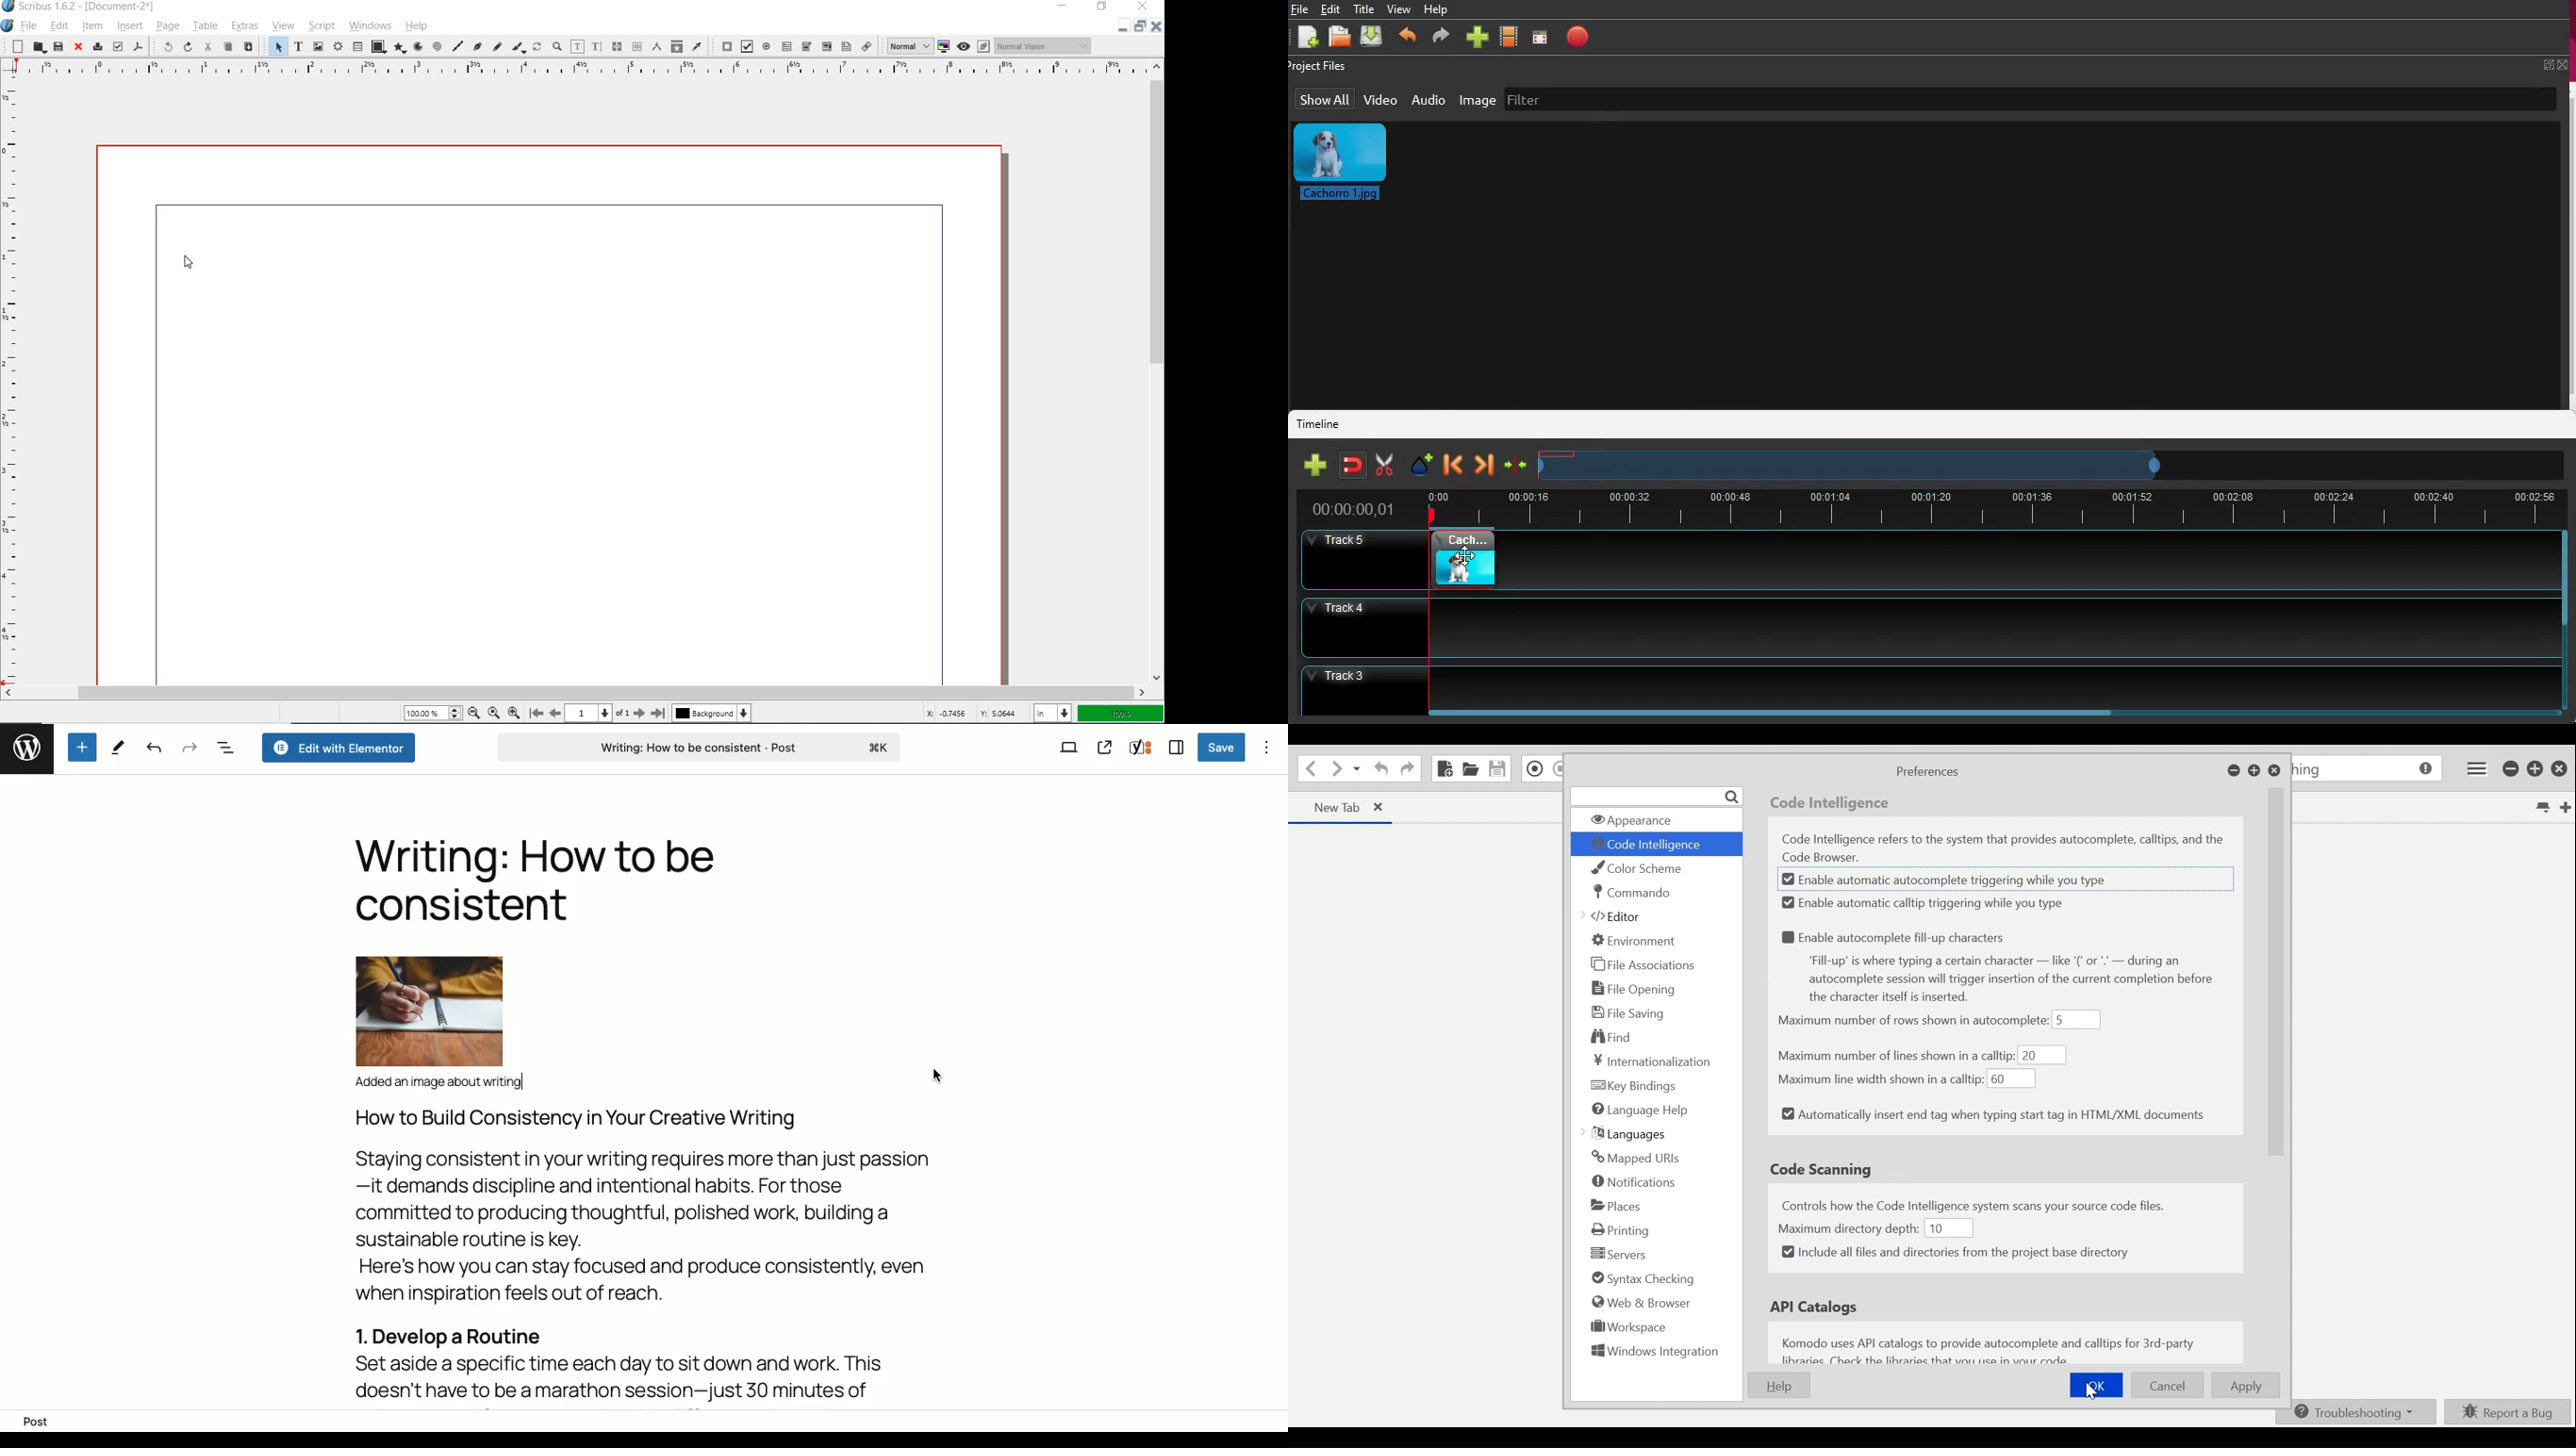 The height and width of the screenshot is (1456, 2576). I want to click on Enable autocomplete fill-up characters, so click(1897, 937).